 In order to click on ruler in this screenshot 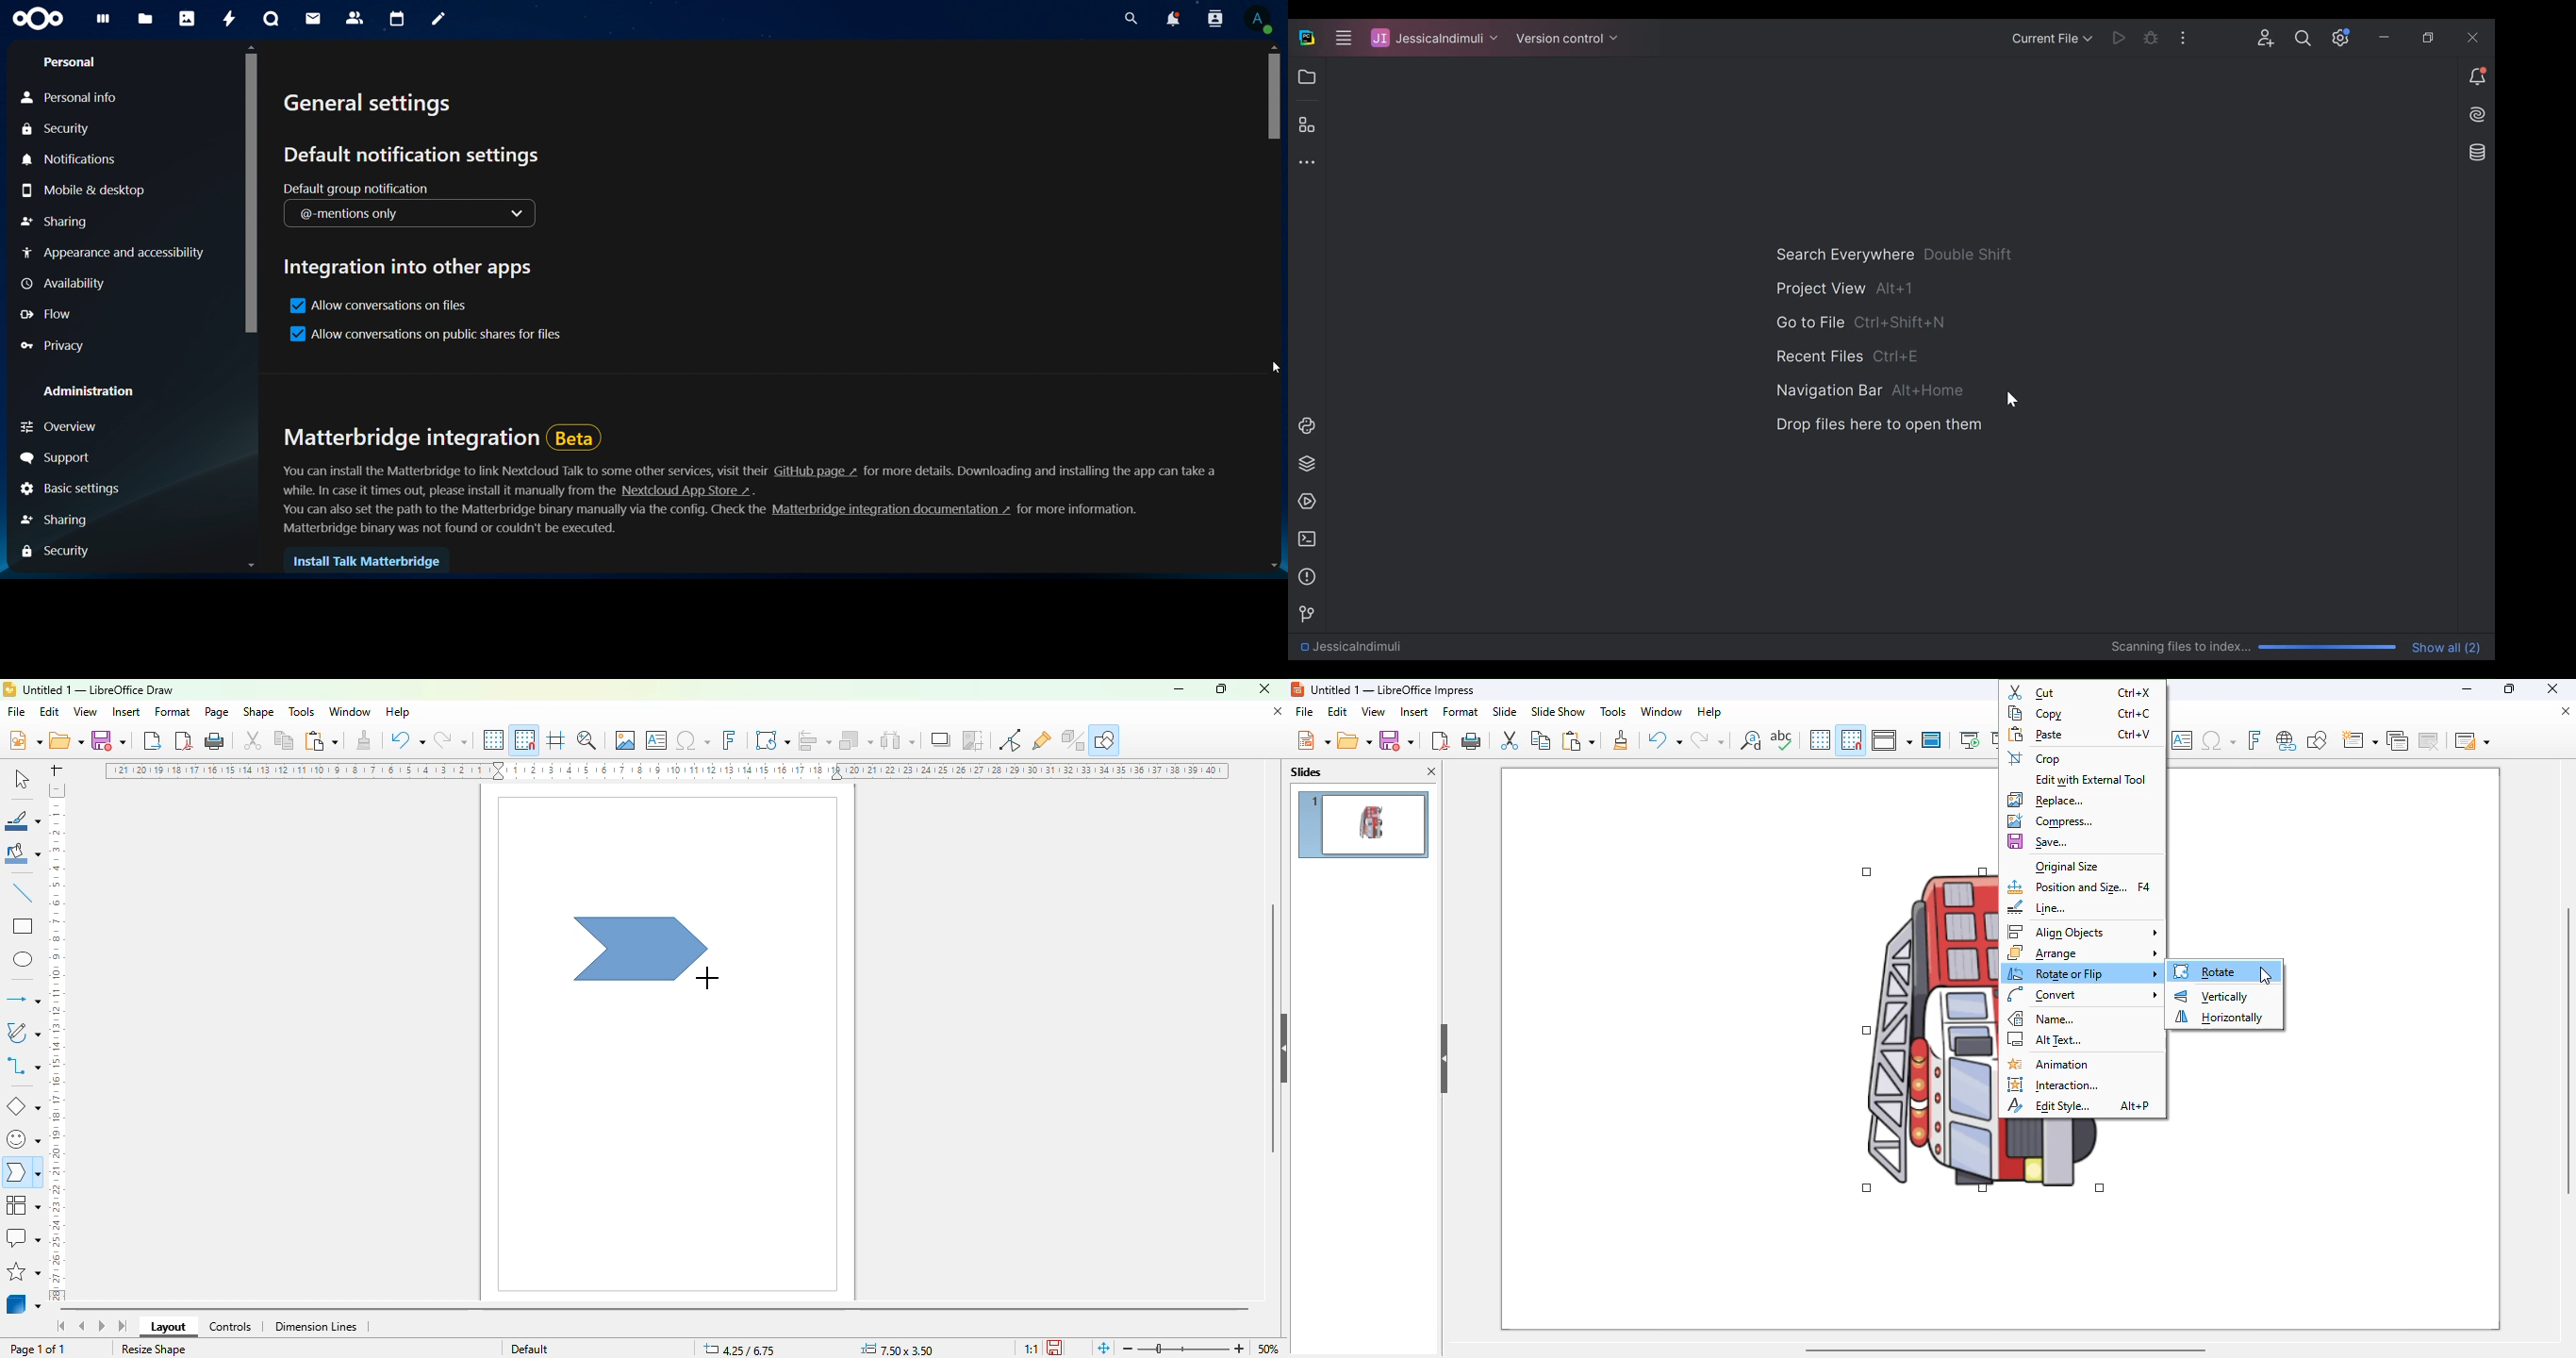, I will do `click(56, 1042)`.